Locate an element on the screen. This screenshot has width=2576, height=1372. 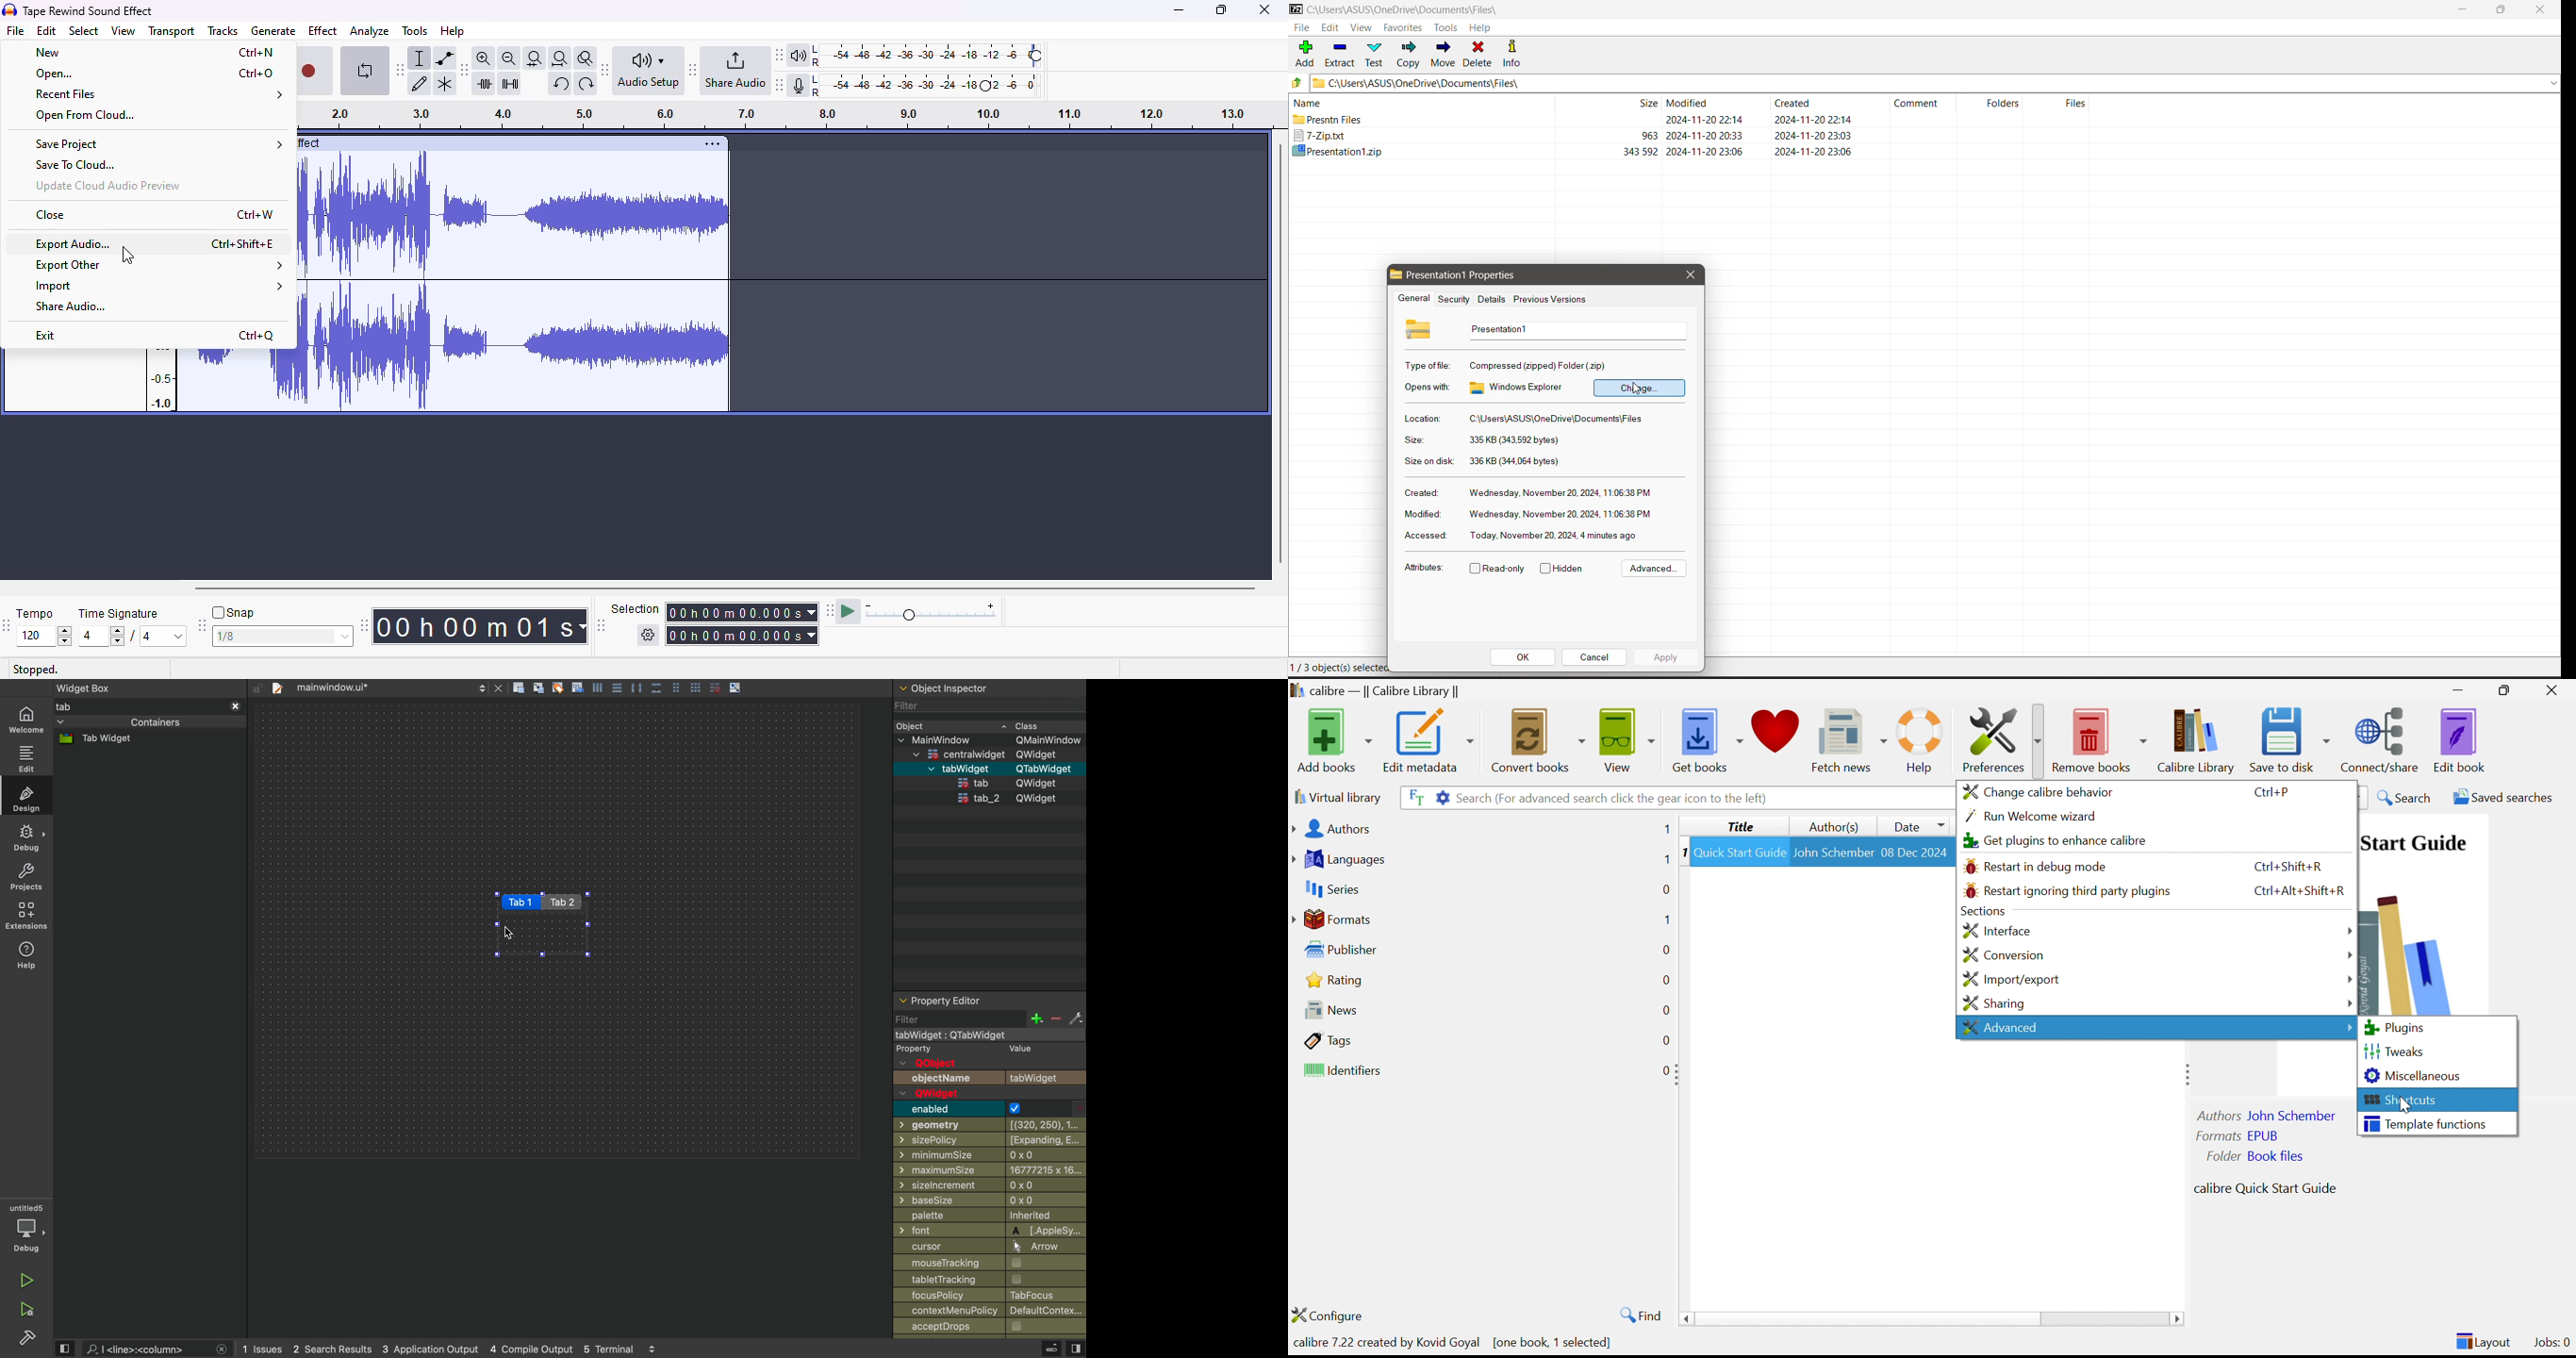
Sections is located at coordinates (1981, 911).